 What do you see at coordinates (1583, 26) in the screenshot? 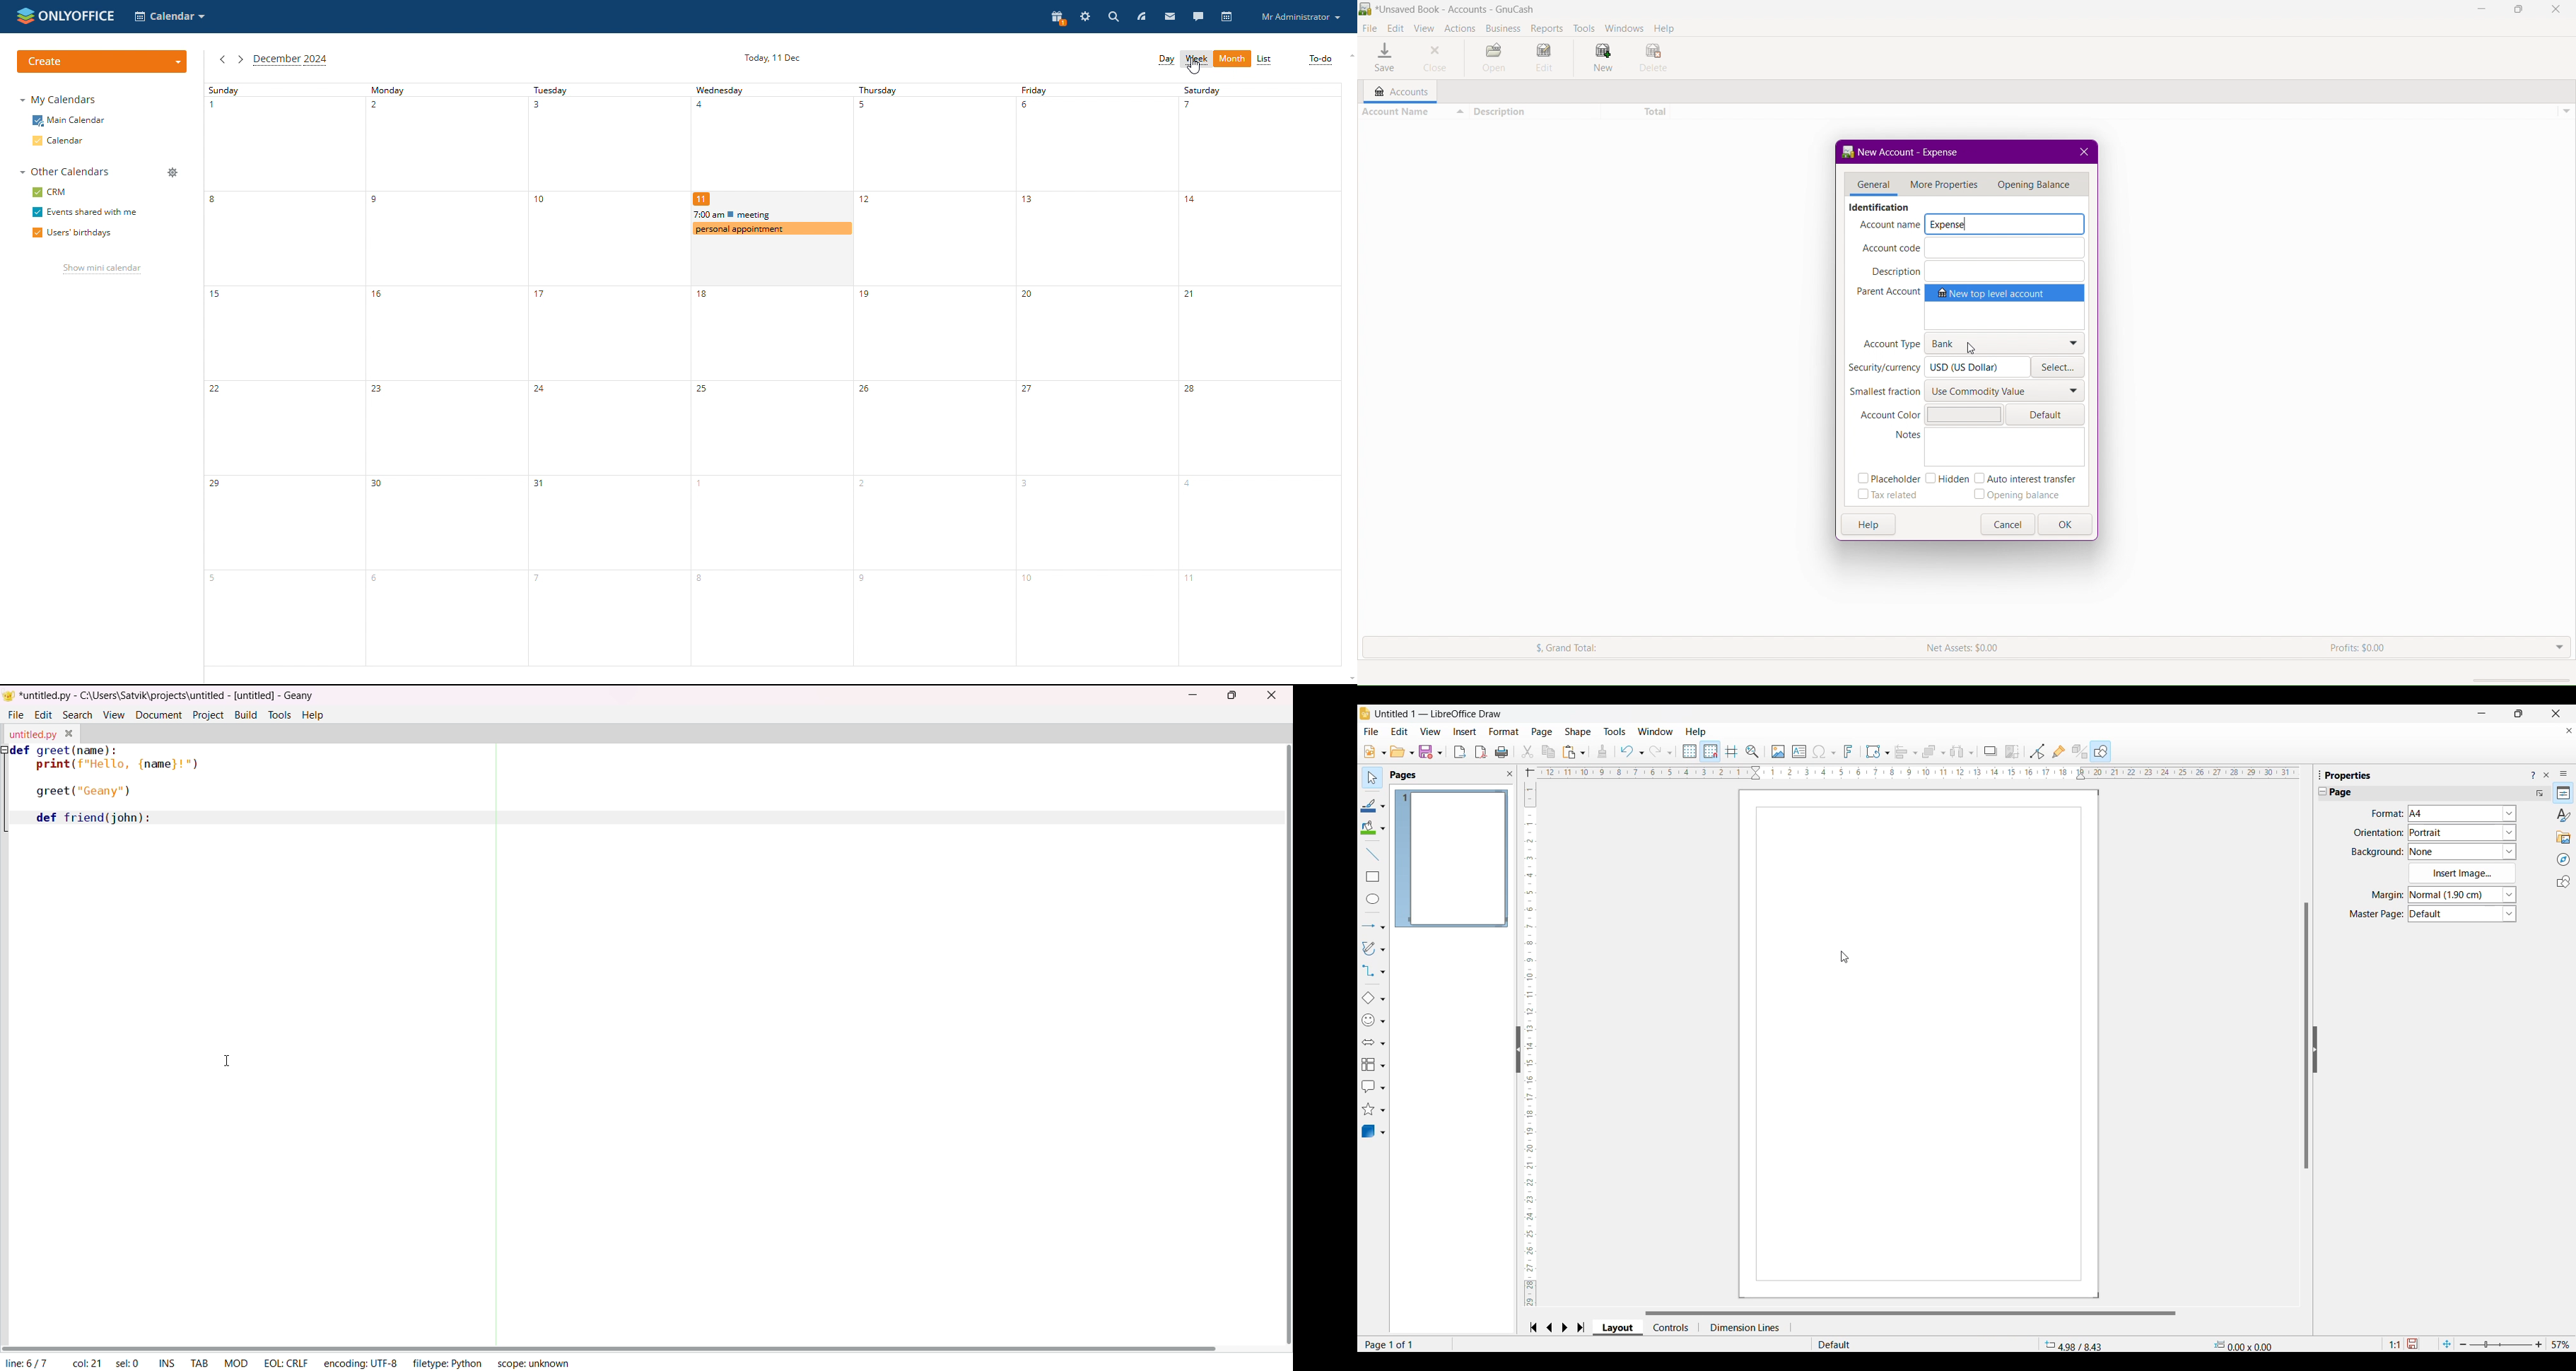
I see `Tools` at bounding box center [1583, 26].